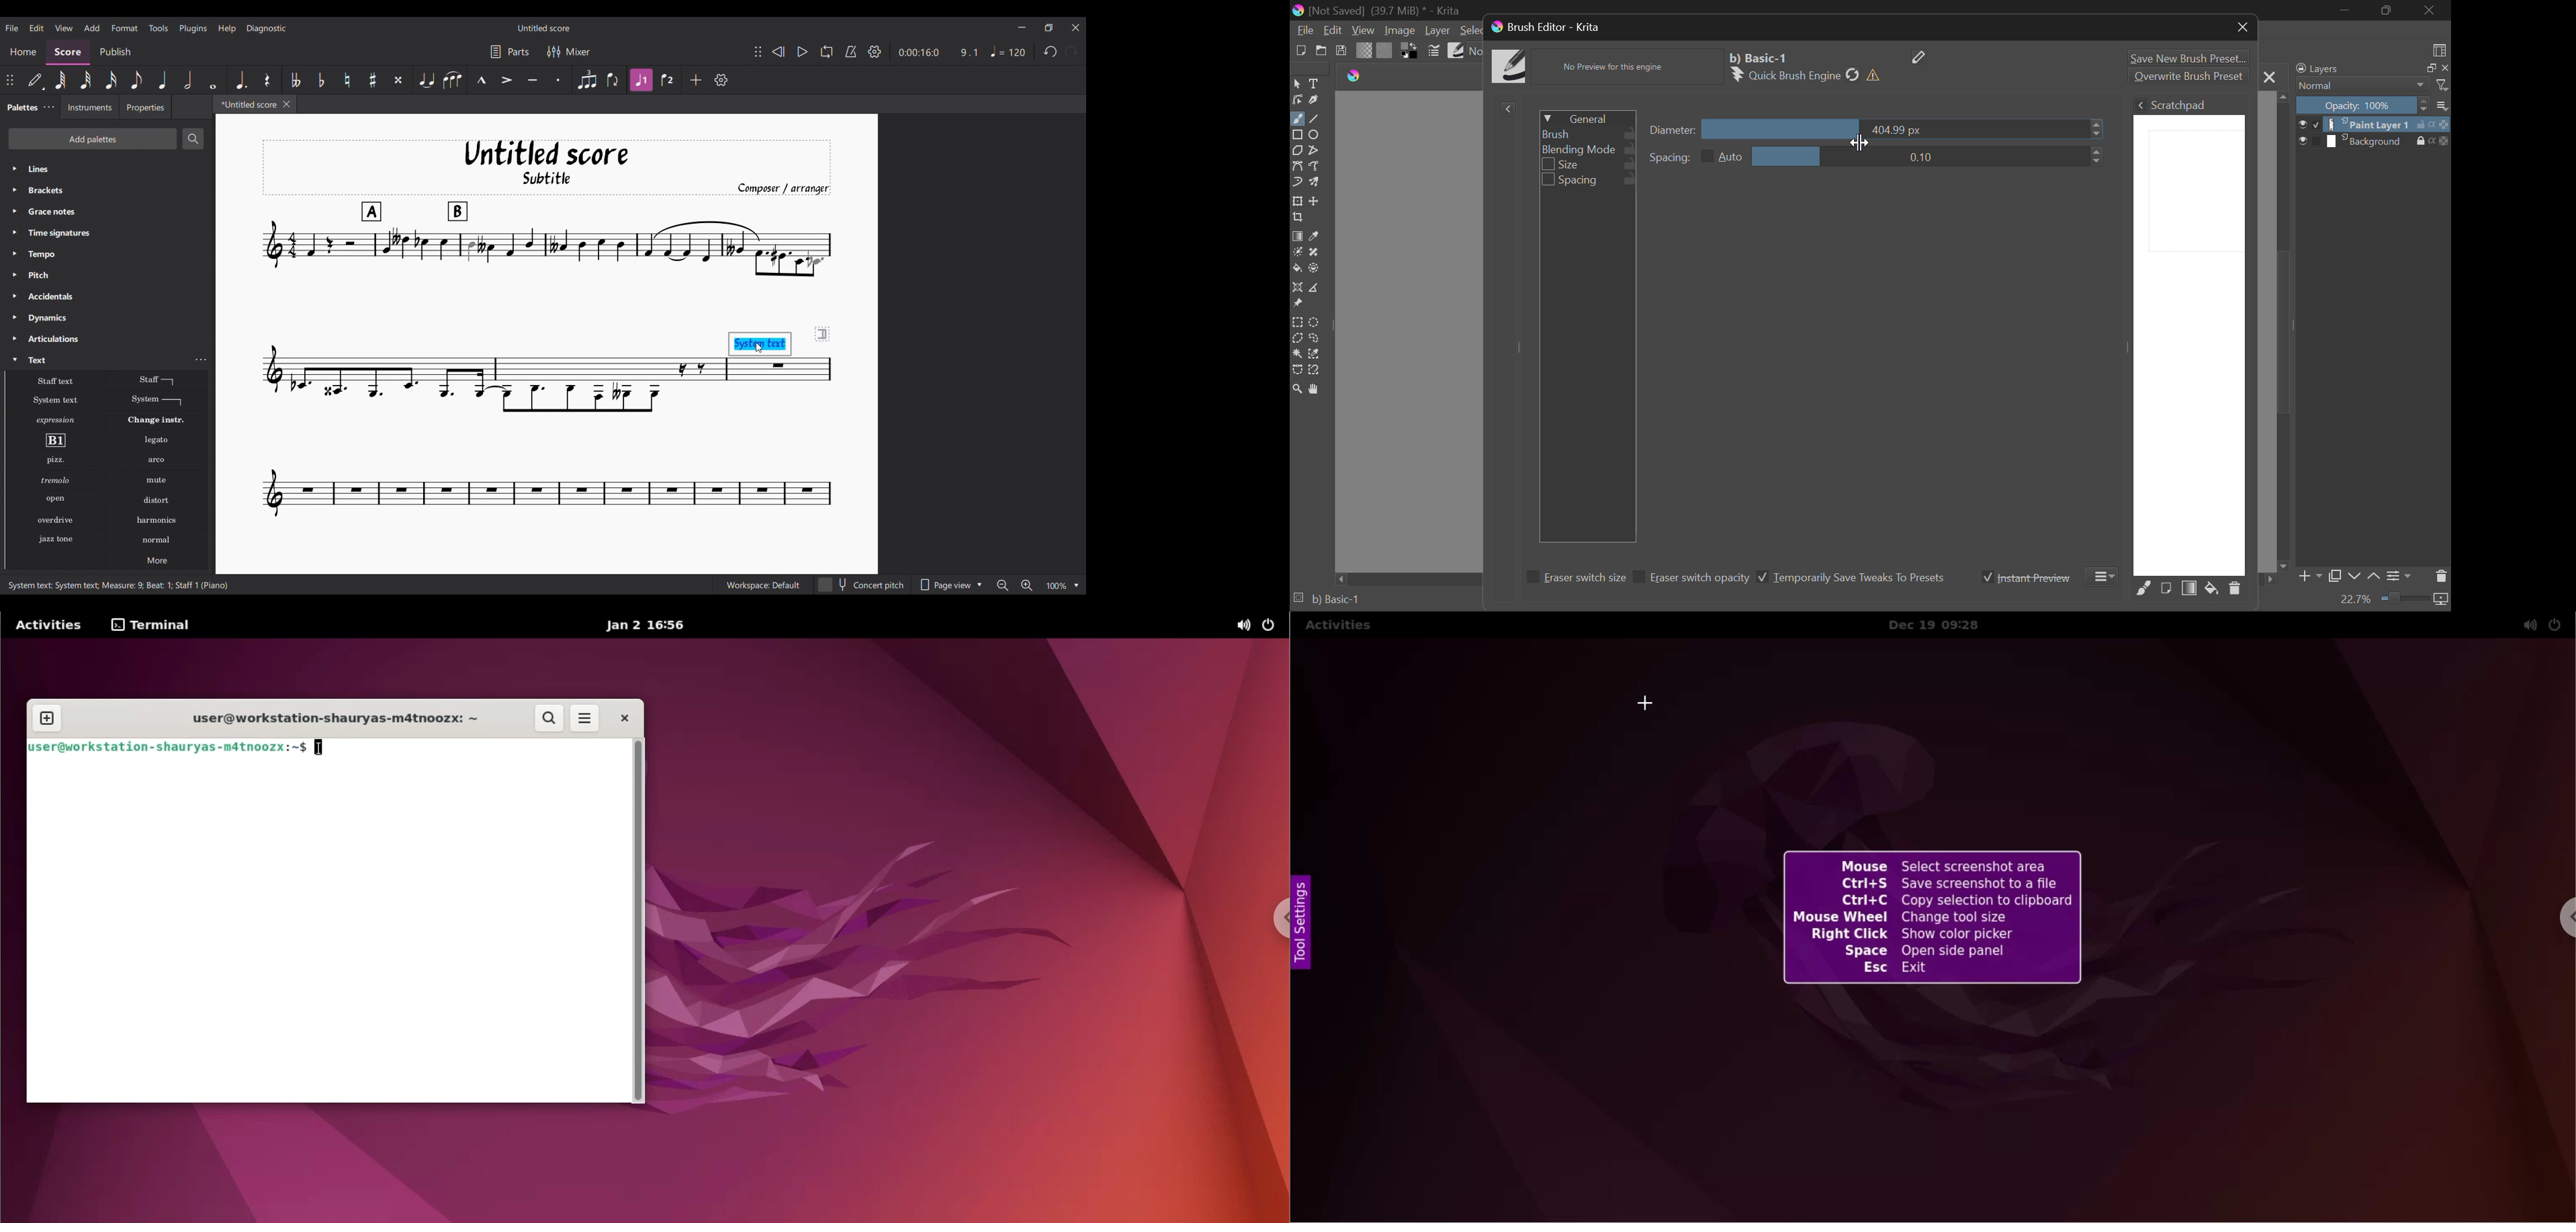 This screenshot has width=2576, height=1232. What do you see at coordinates (764, 584) in the screenshot?
I see `Workspace: Default` at bounding box center [764, 584].